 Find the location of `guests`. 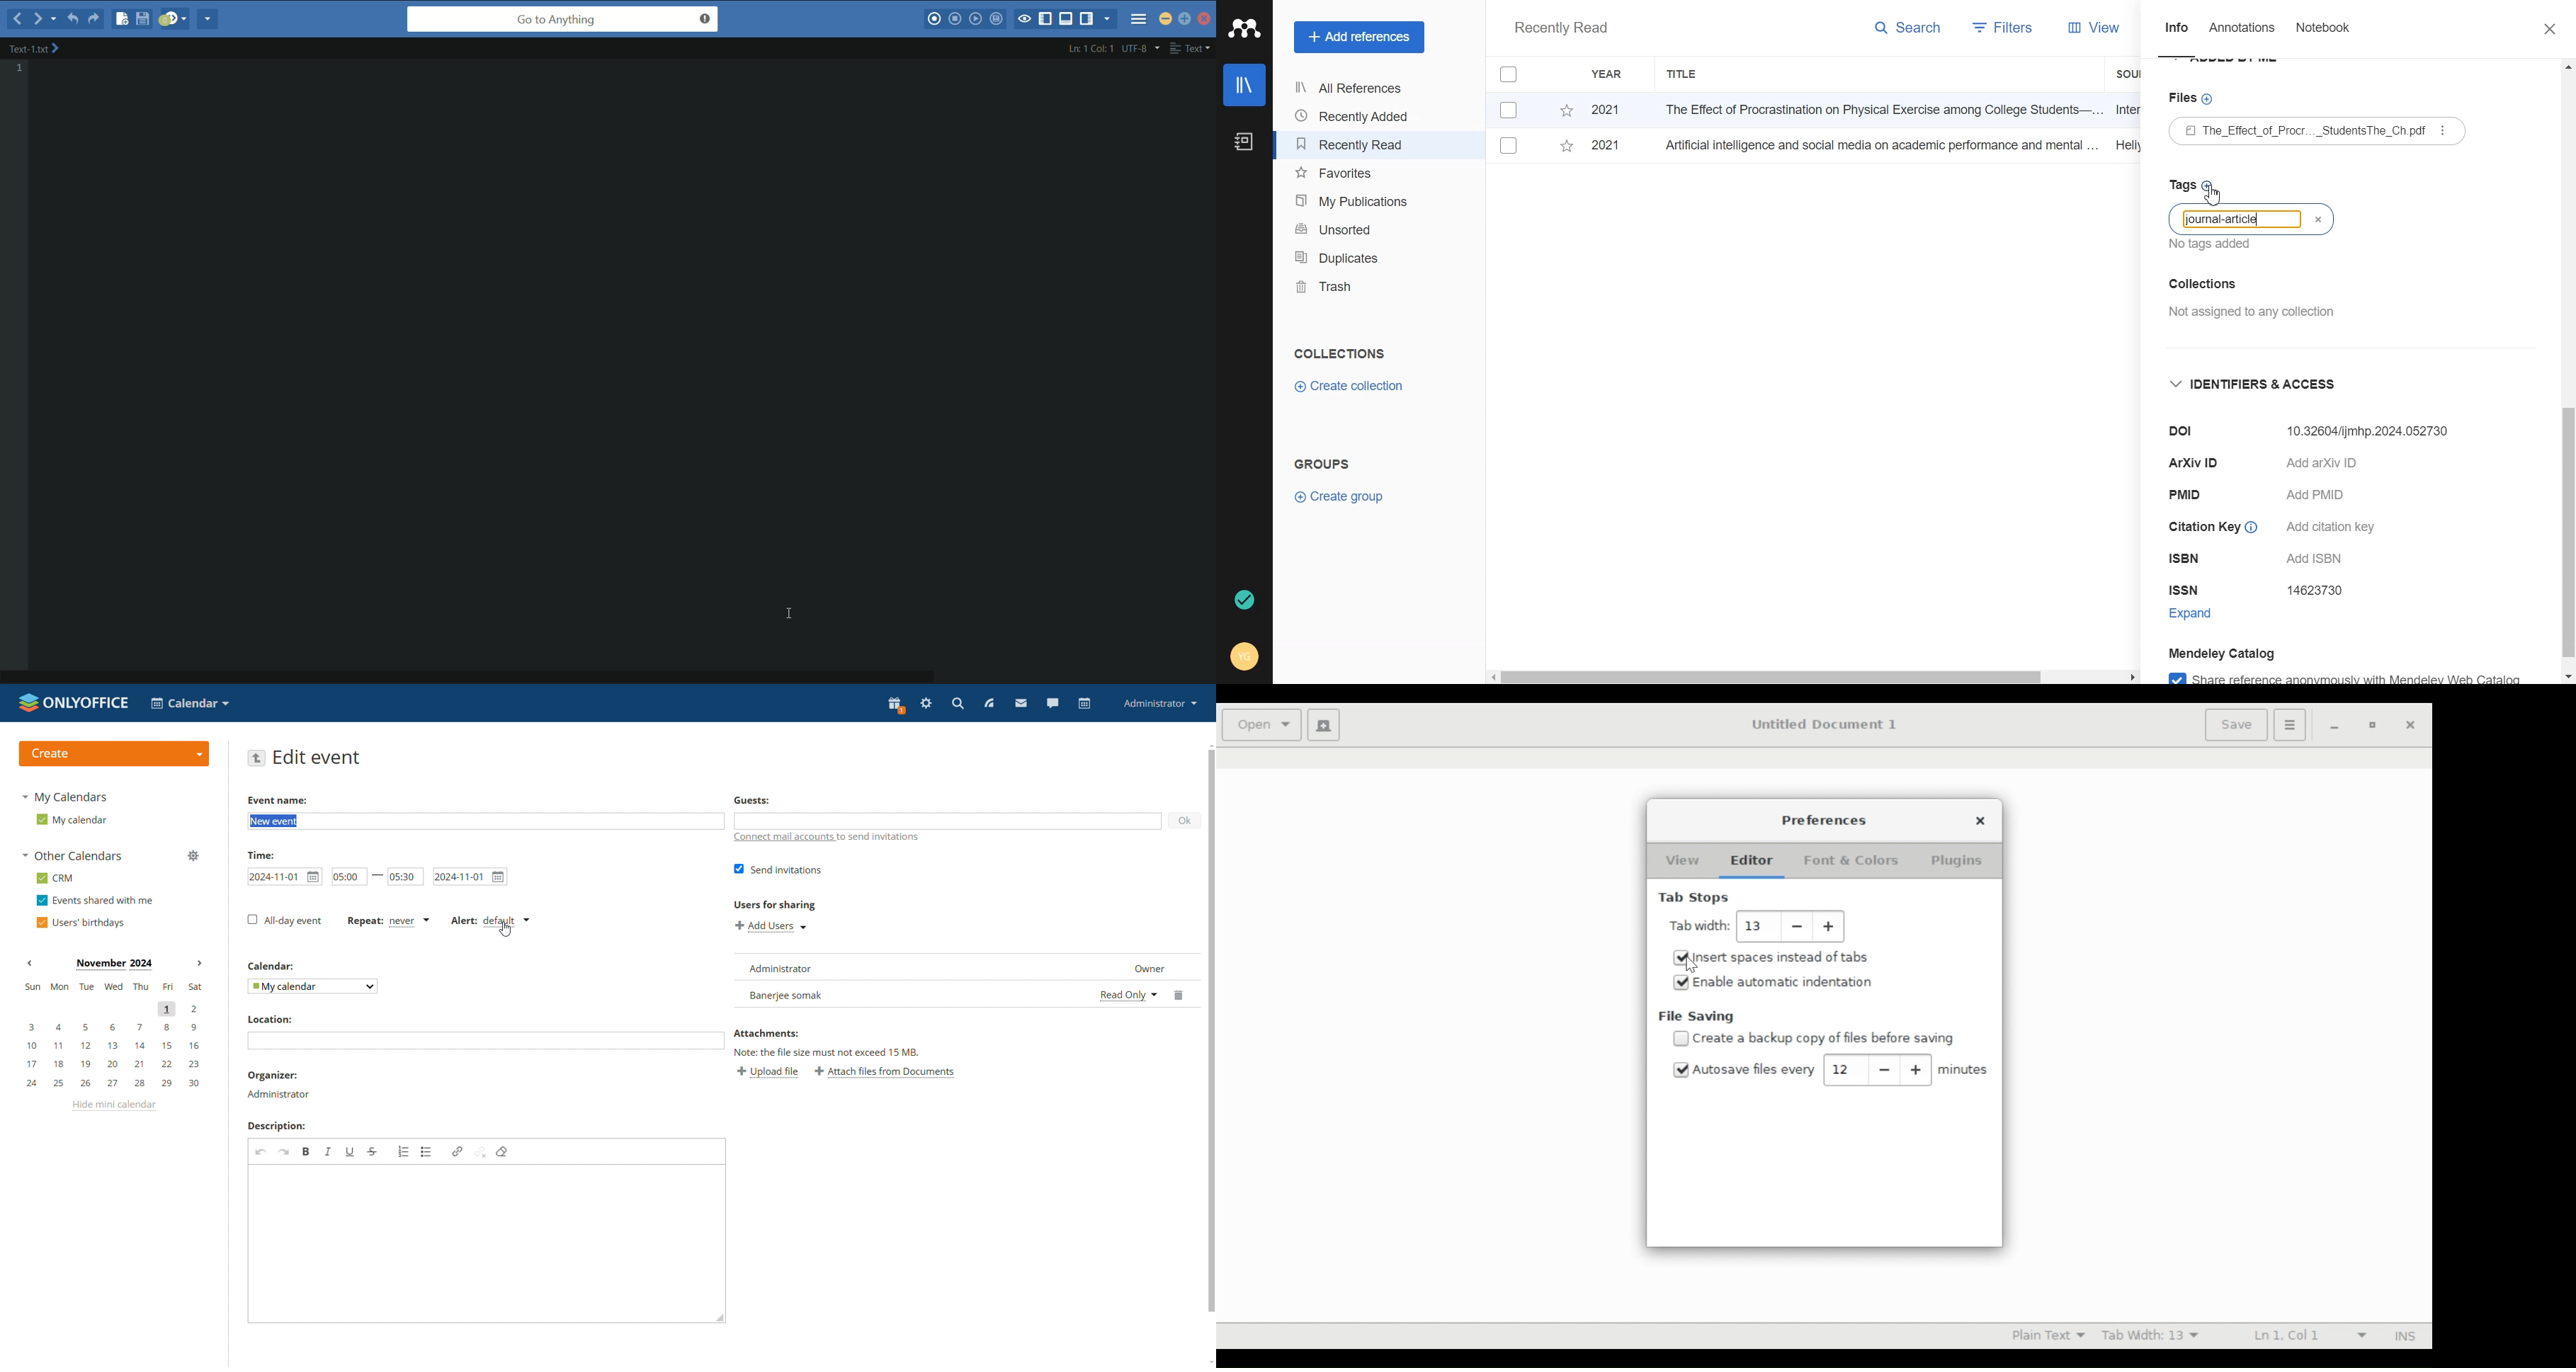

guests is located at coordinates (753, 801).